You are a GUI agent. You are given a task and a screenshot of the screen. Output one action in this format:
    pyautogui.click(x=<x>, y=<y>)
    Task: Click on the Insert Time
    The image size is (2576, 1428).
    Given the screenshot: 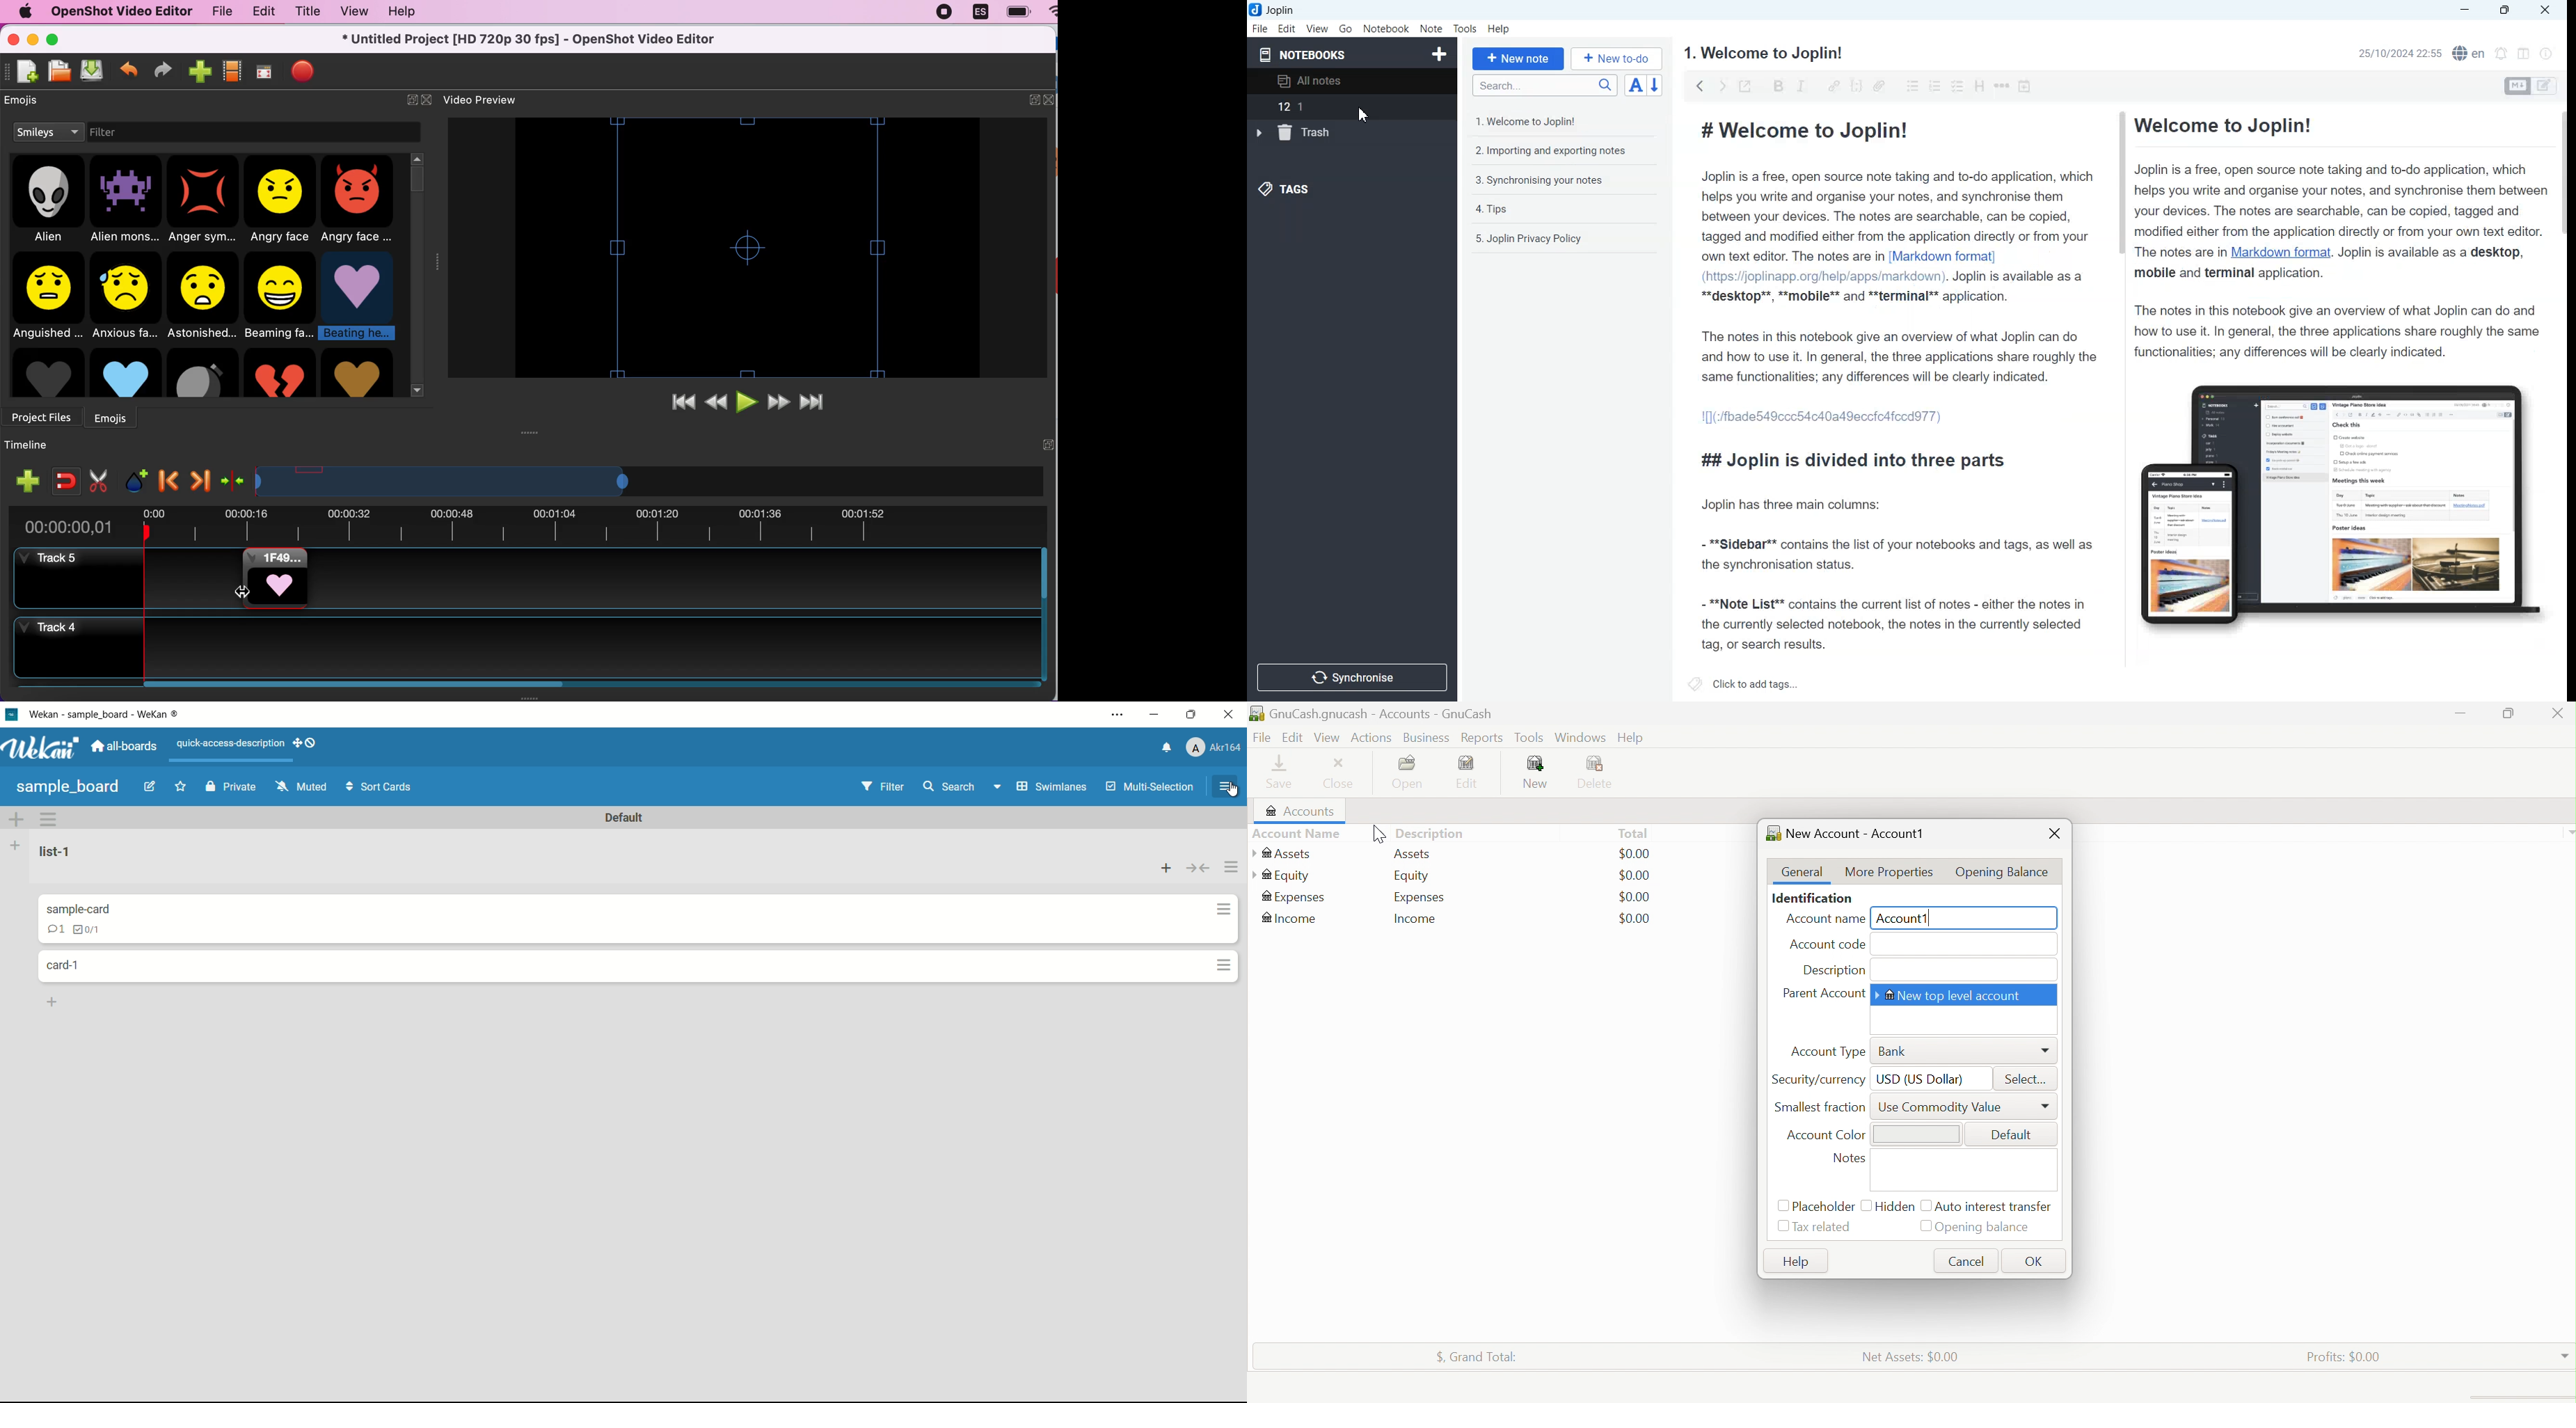 What is the action you would take?
    pyautogui.click(x=2025, y=87)
    